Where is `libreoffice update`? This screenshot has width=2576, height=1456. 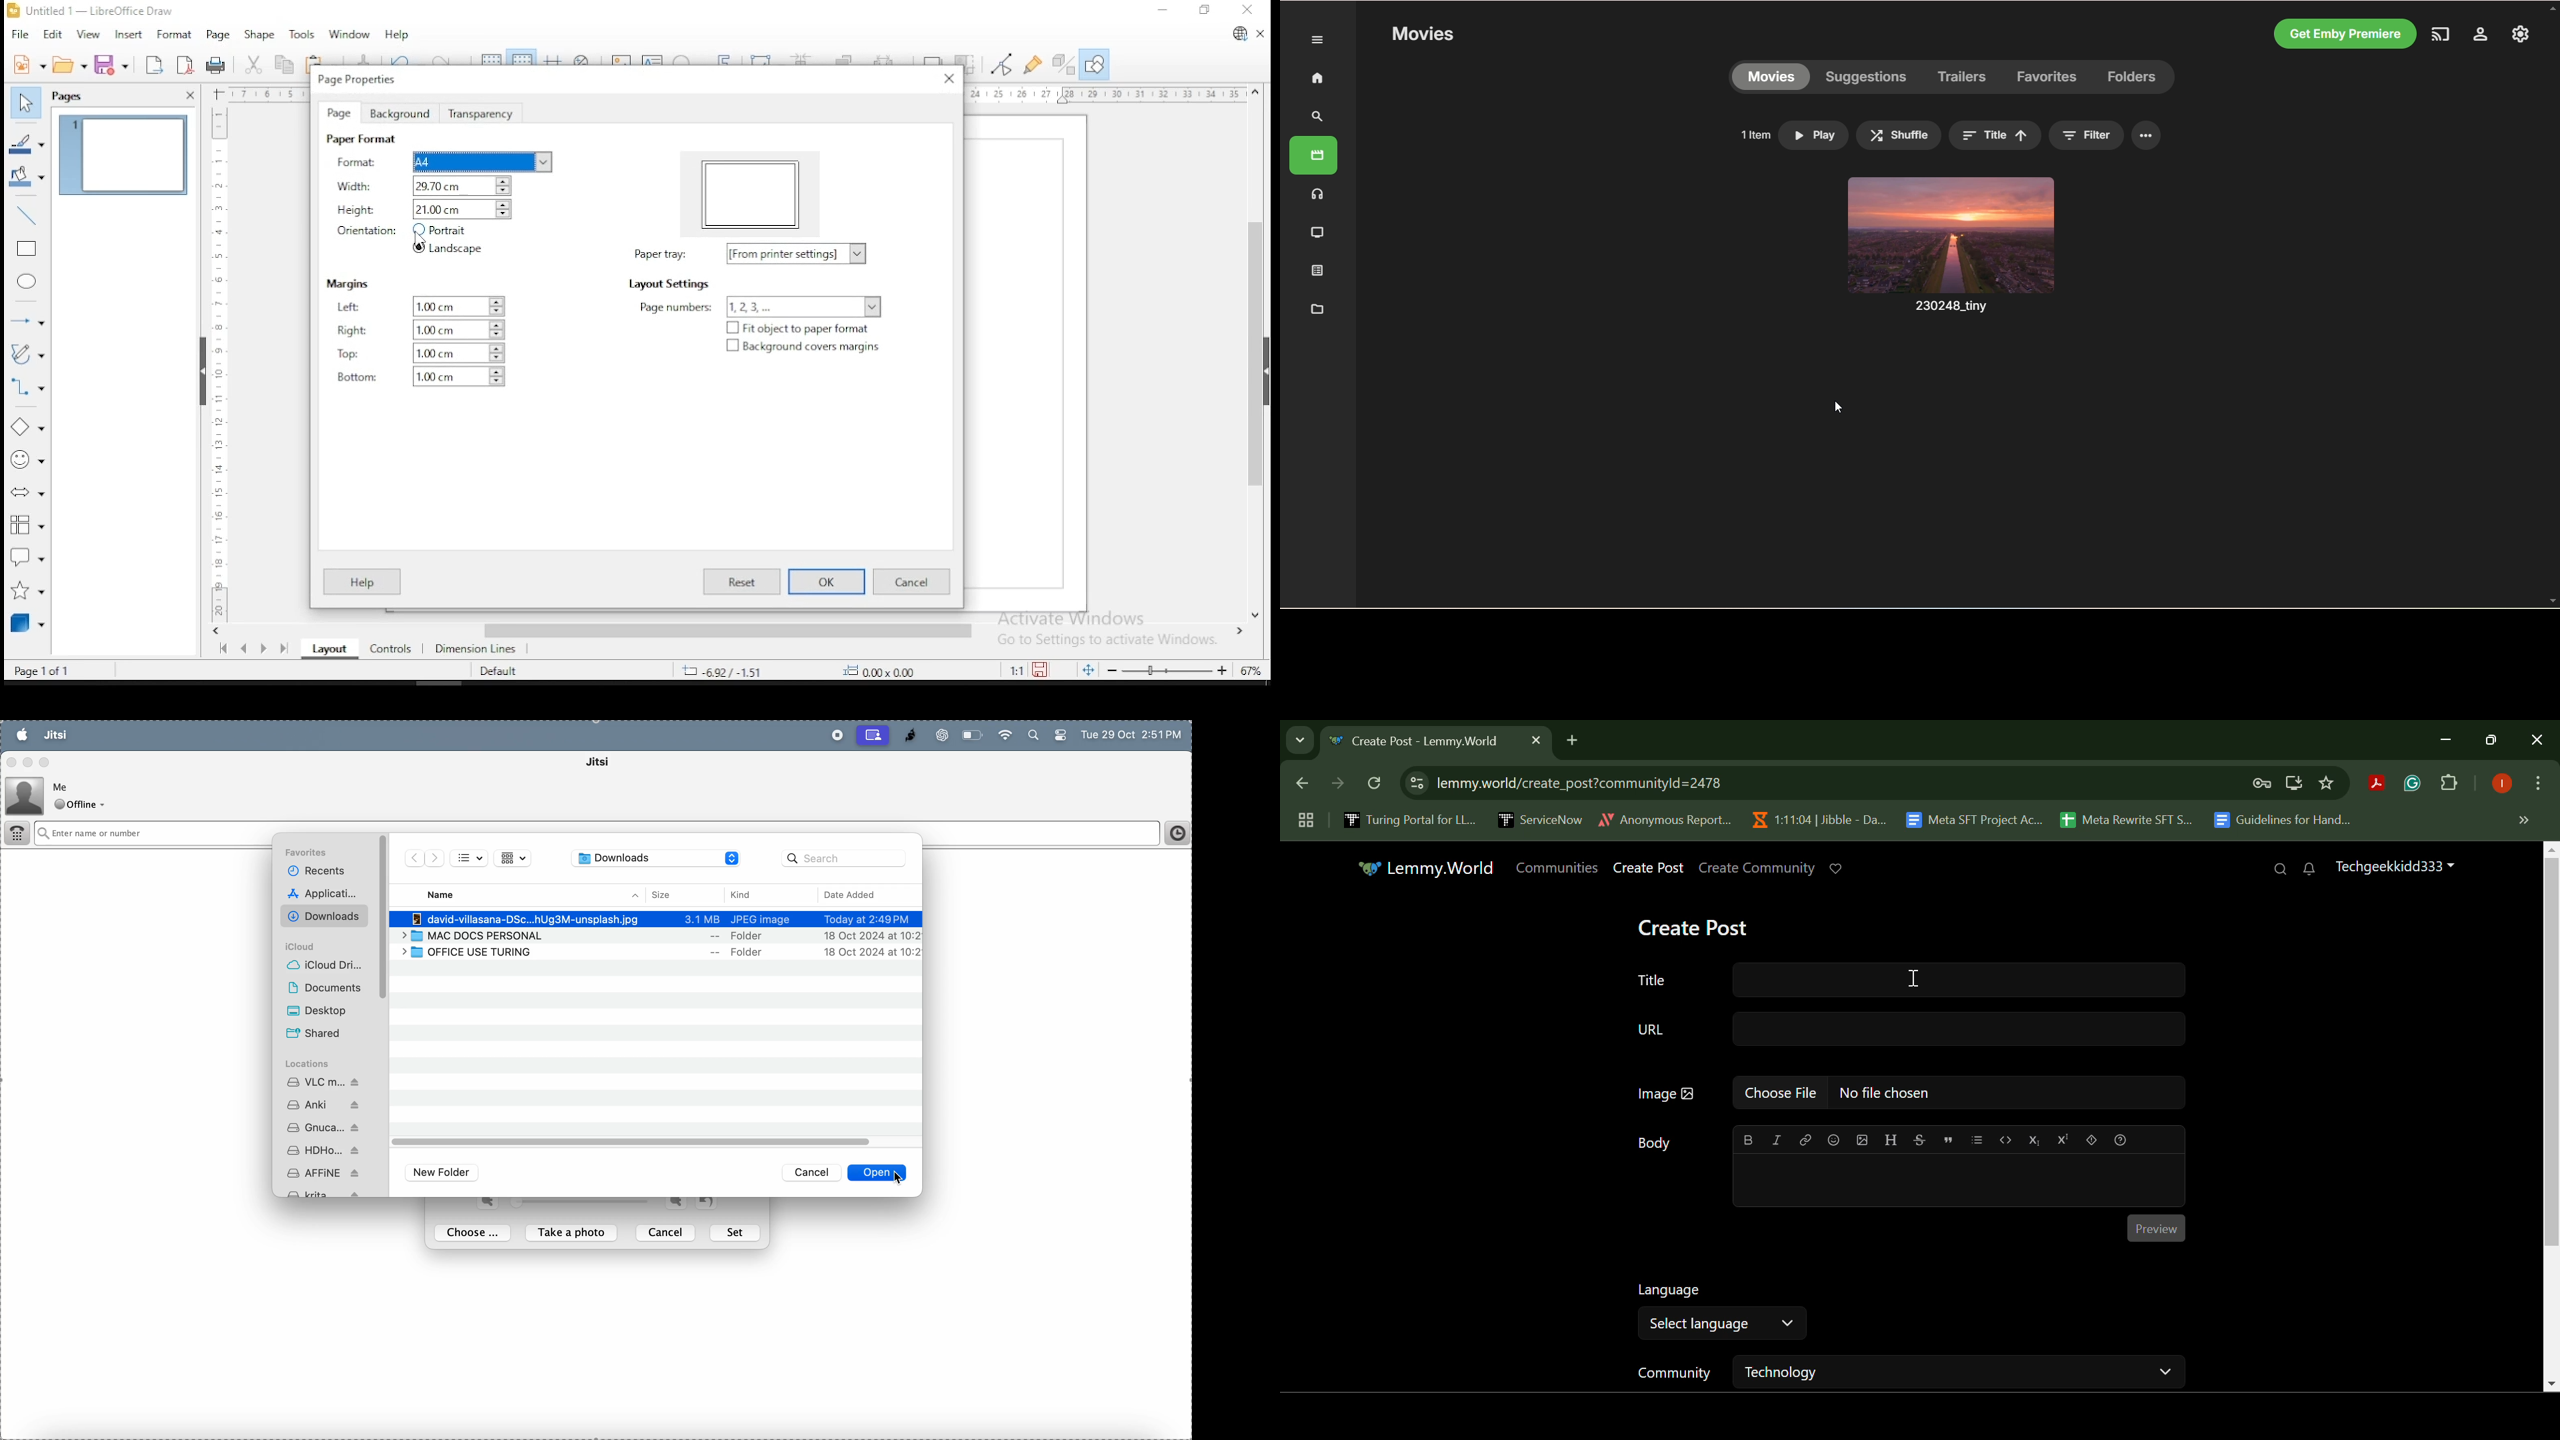 libreoffice update is located at coordinates (1237, 35).